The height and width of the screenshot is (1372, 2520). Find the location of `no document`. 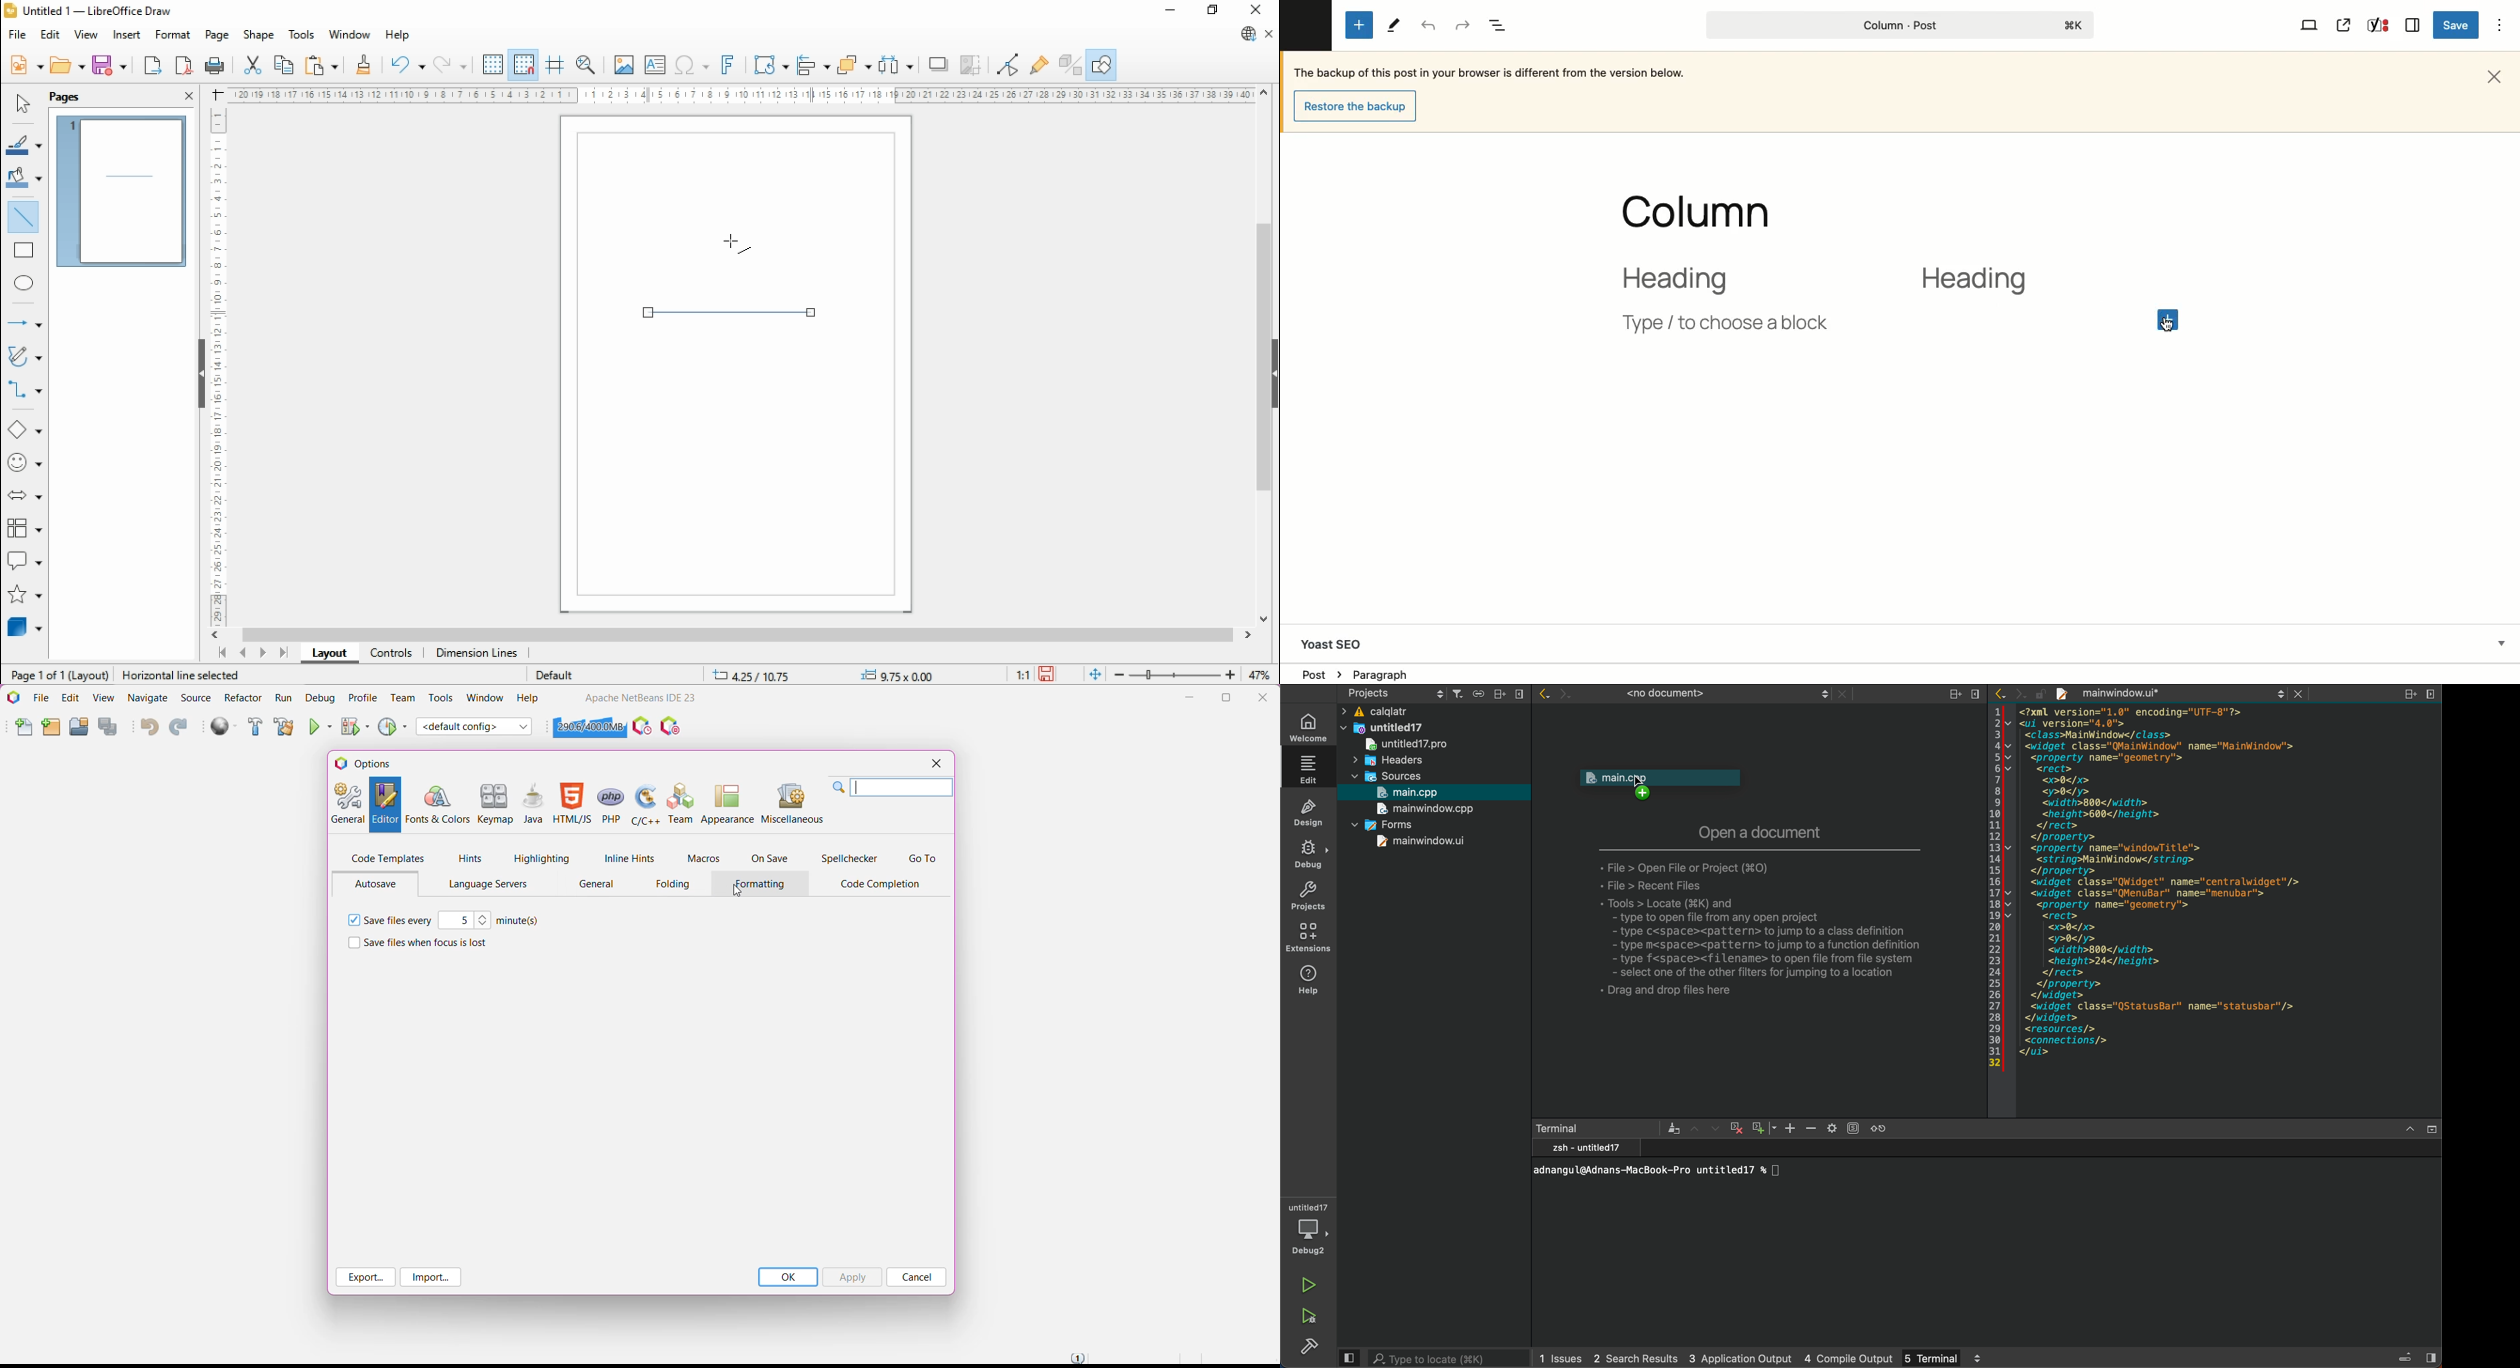

no document is located at coordinates (1708, 696).